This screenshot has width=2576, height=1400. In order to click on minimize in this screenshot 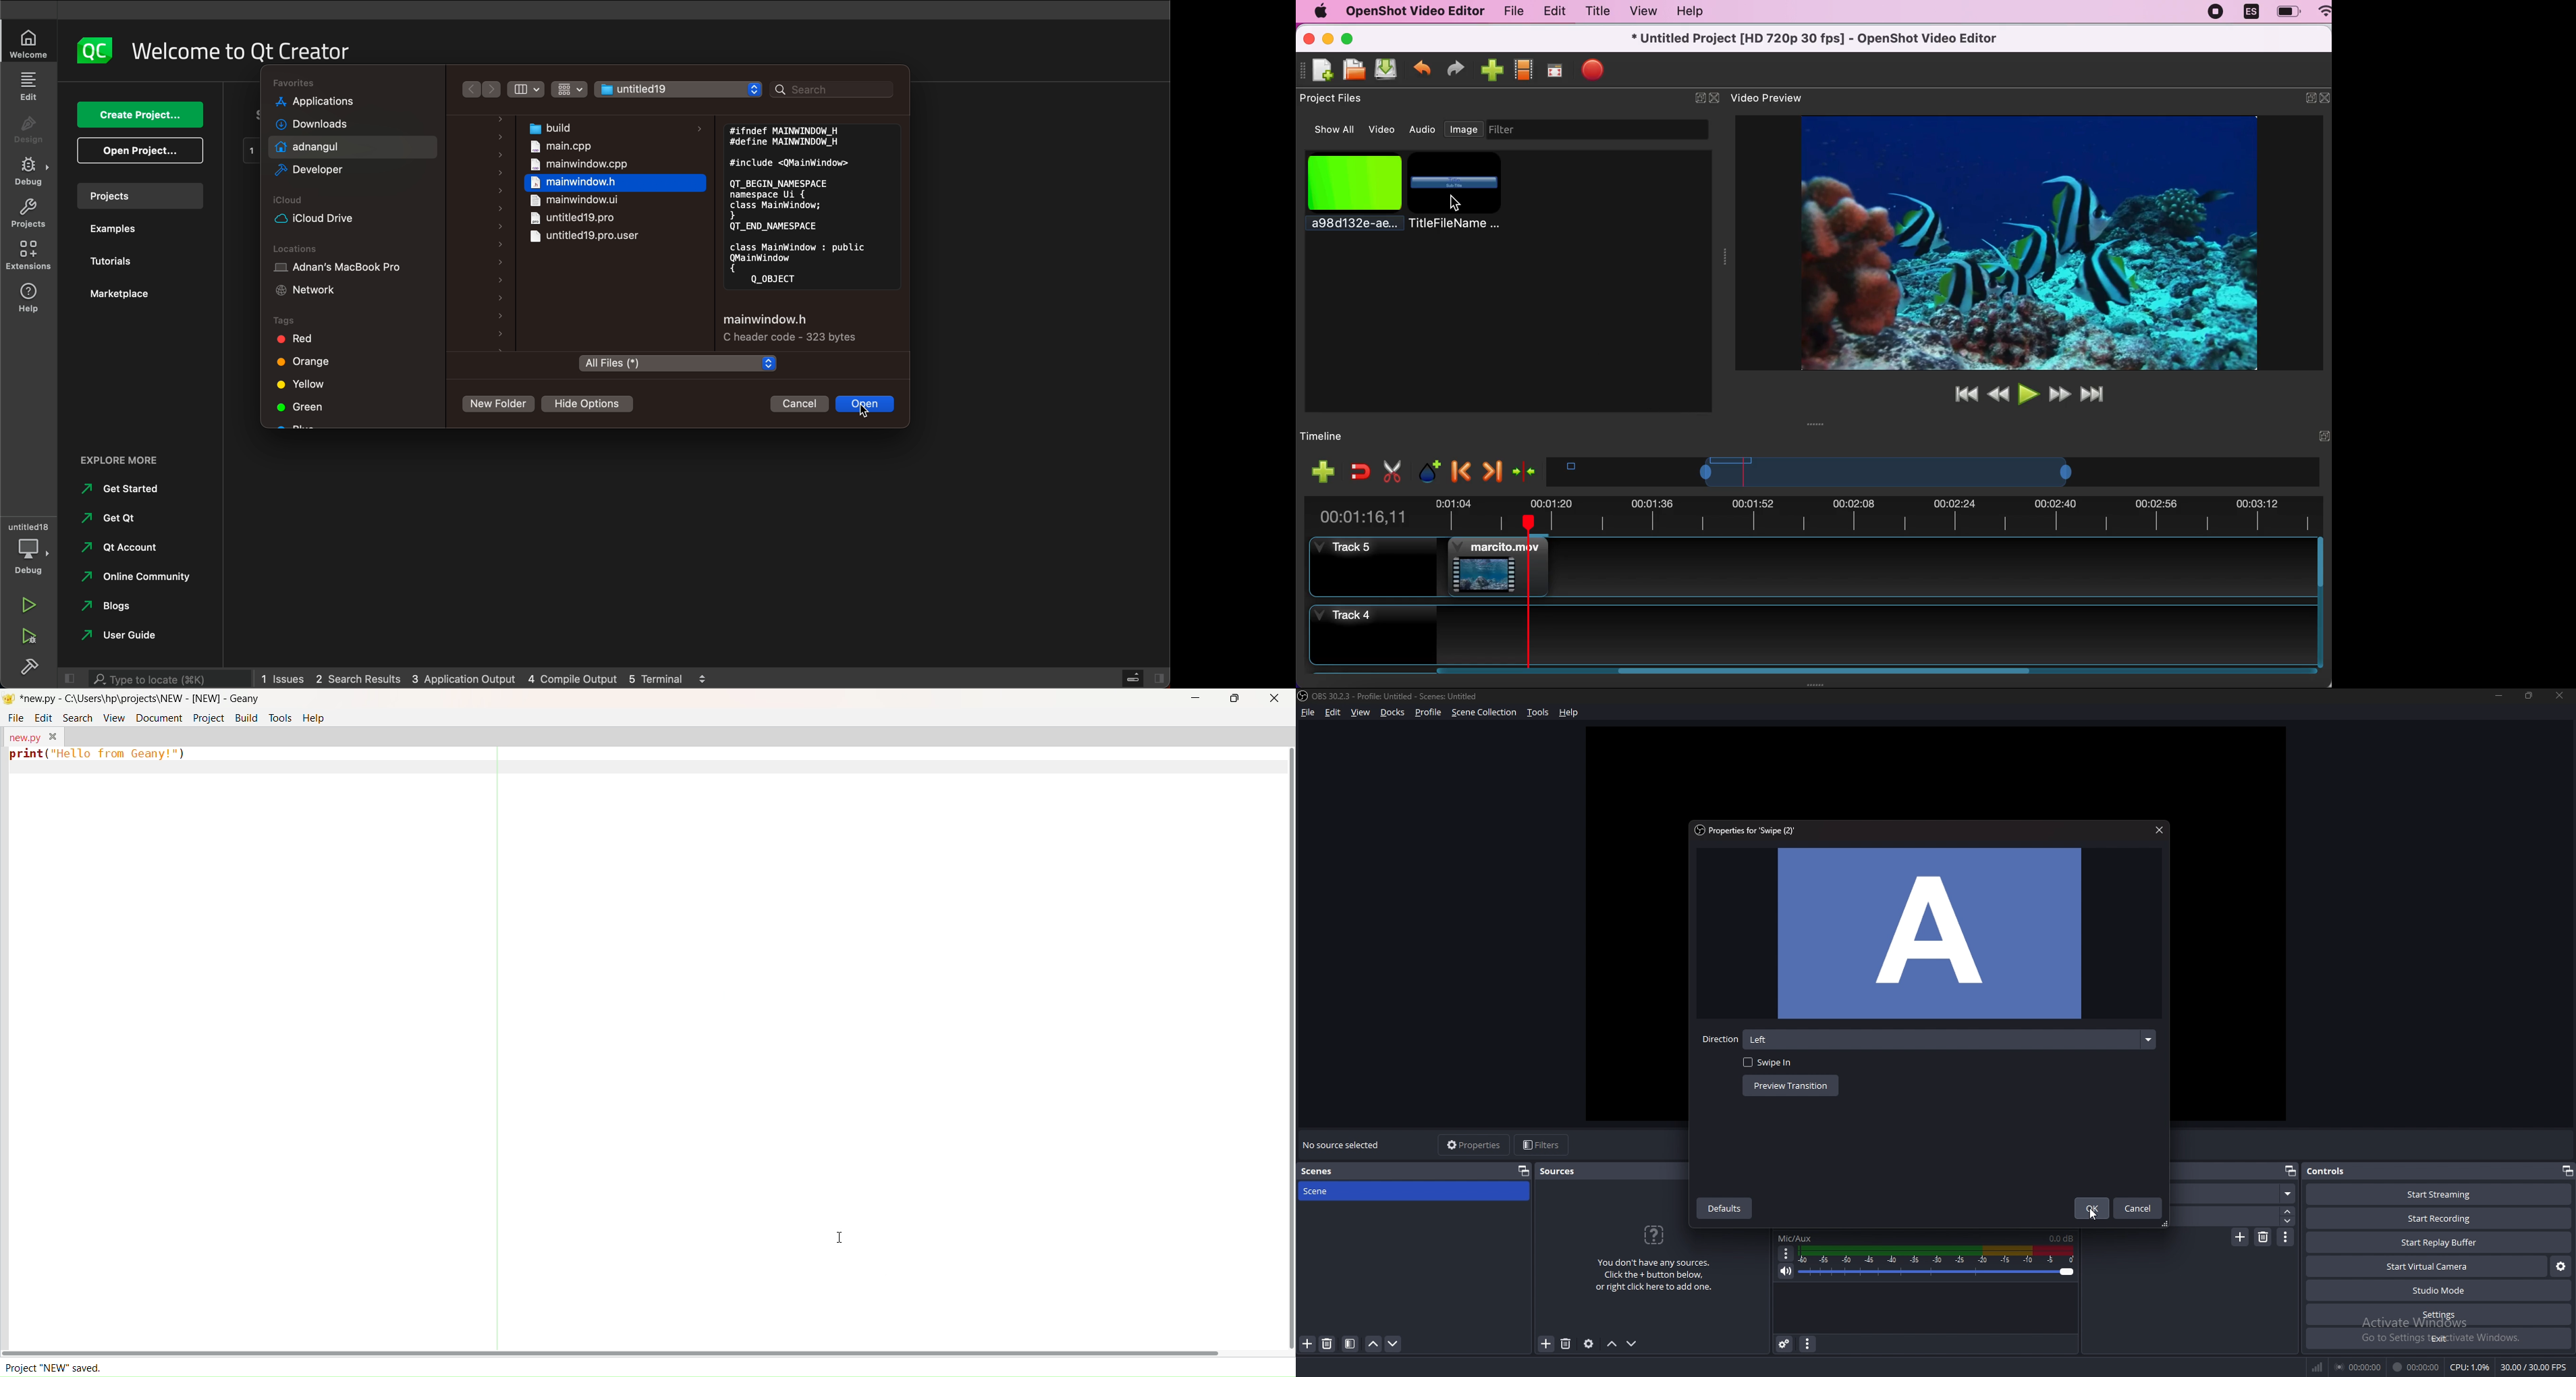, I will do `click(2499, 697)`.